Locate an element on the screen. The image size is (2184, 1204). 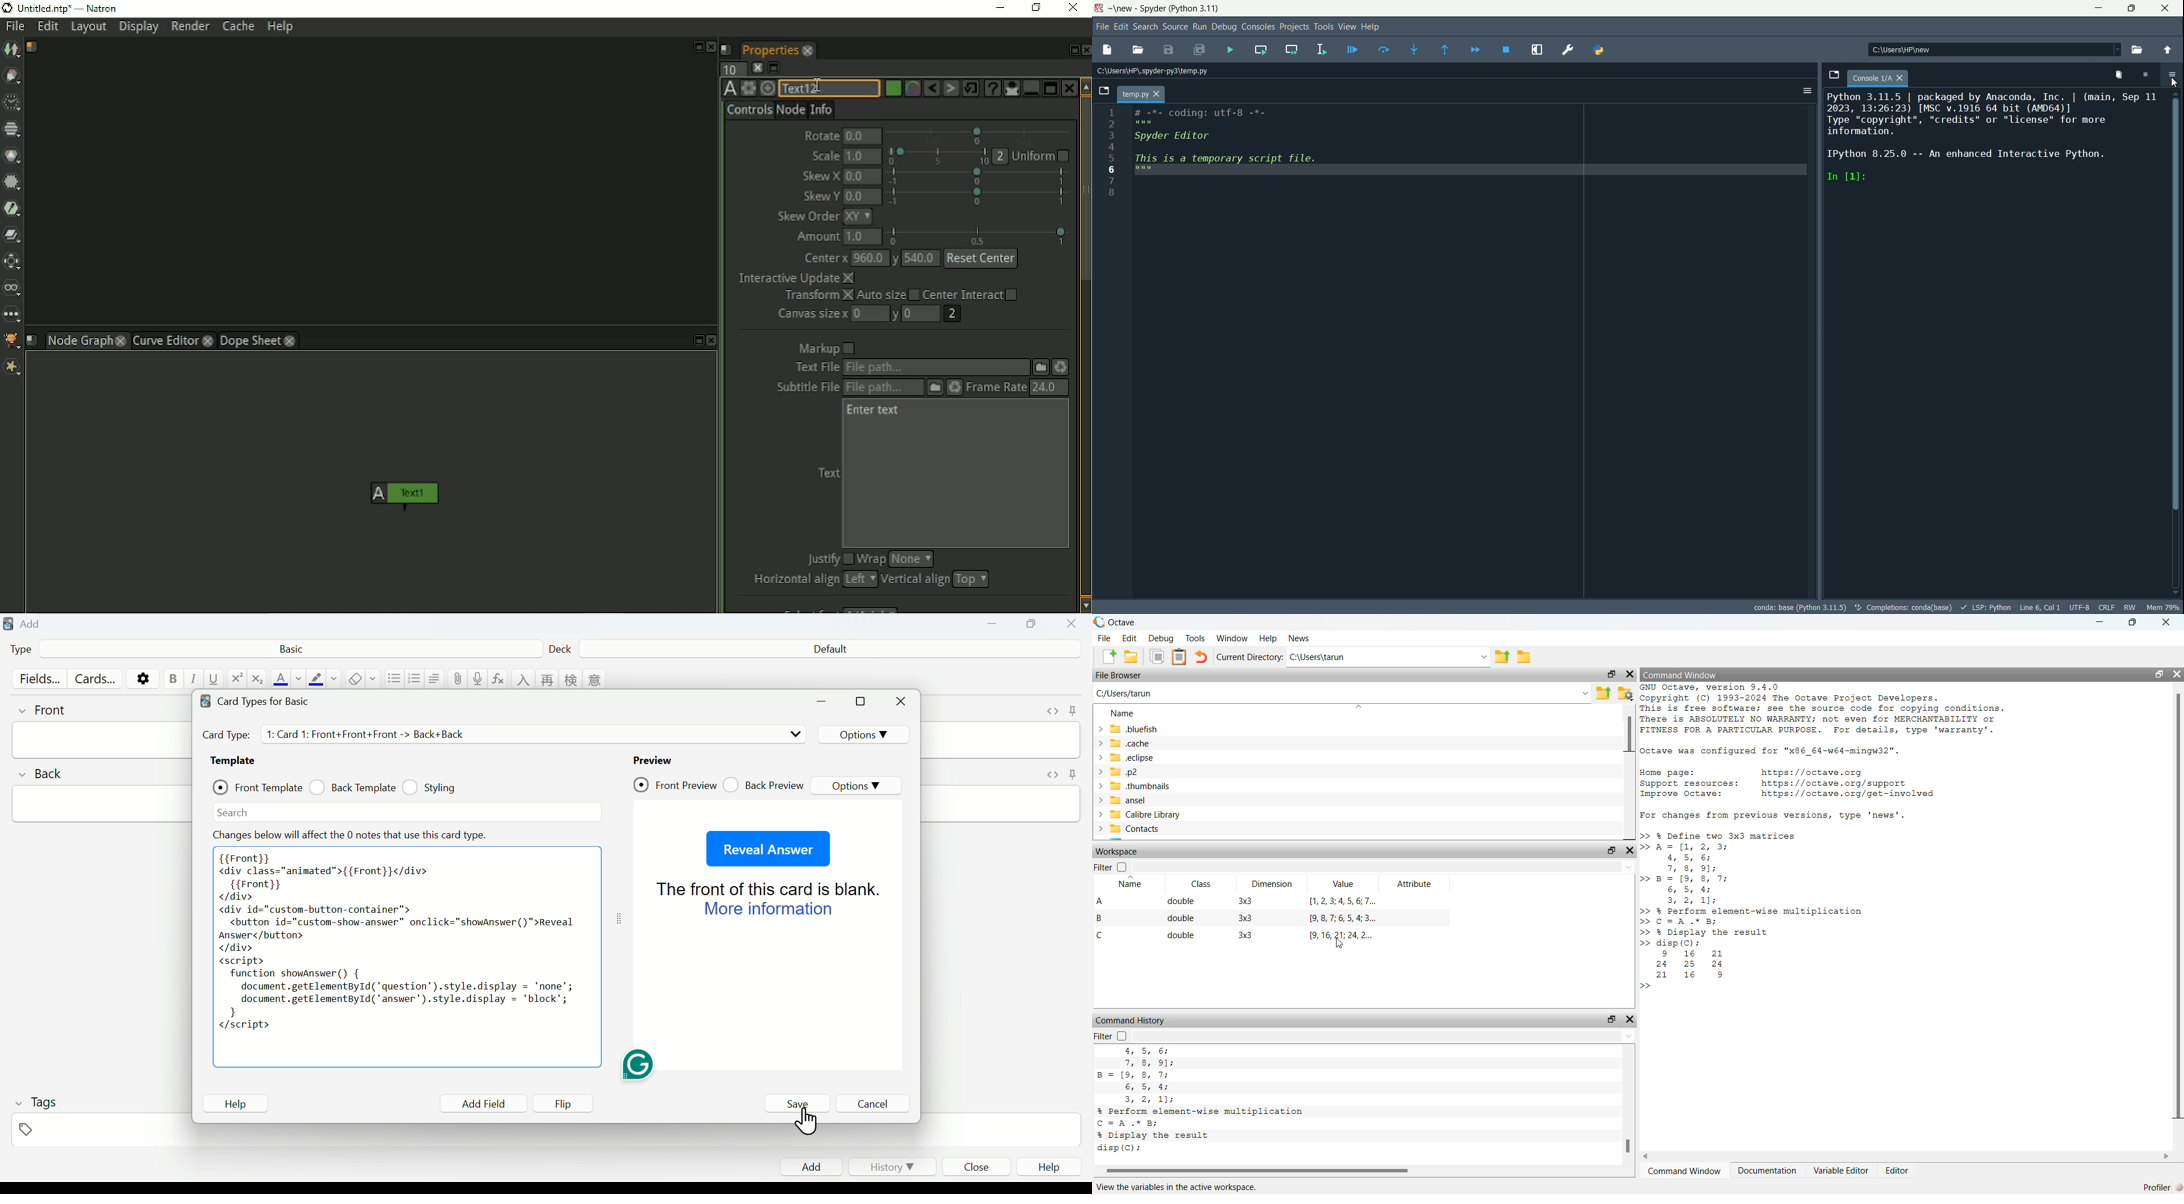
Front Preview is located at coordinates (675, 785).